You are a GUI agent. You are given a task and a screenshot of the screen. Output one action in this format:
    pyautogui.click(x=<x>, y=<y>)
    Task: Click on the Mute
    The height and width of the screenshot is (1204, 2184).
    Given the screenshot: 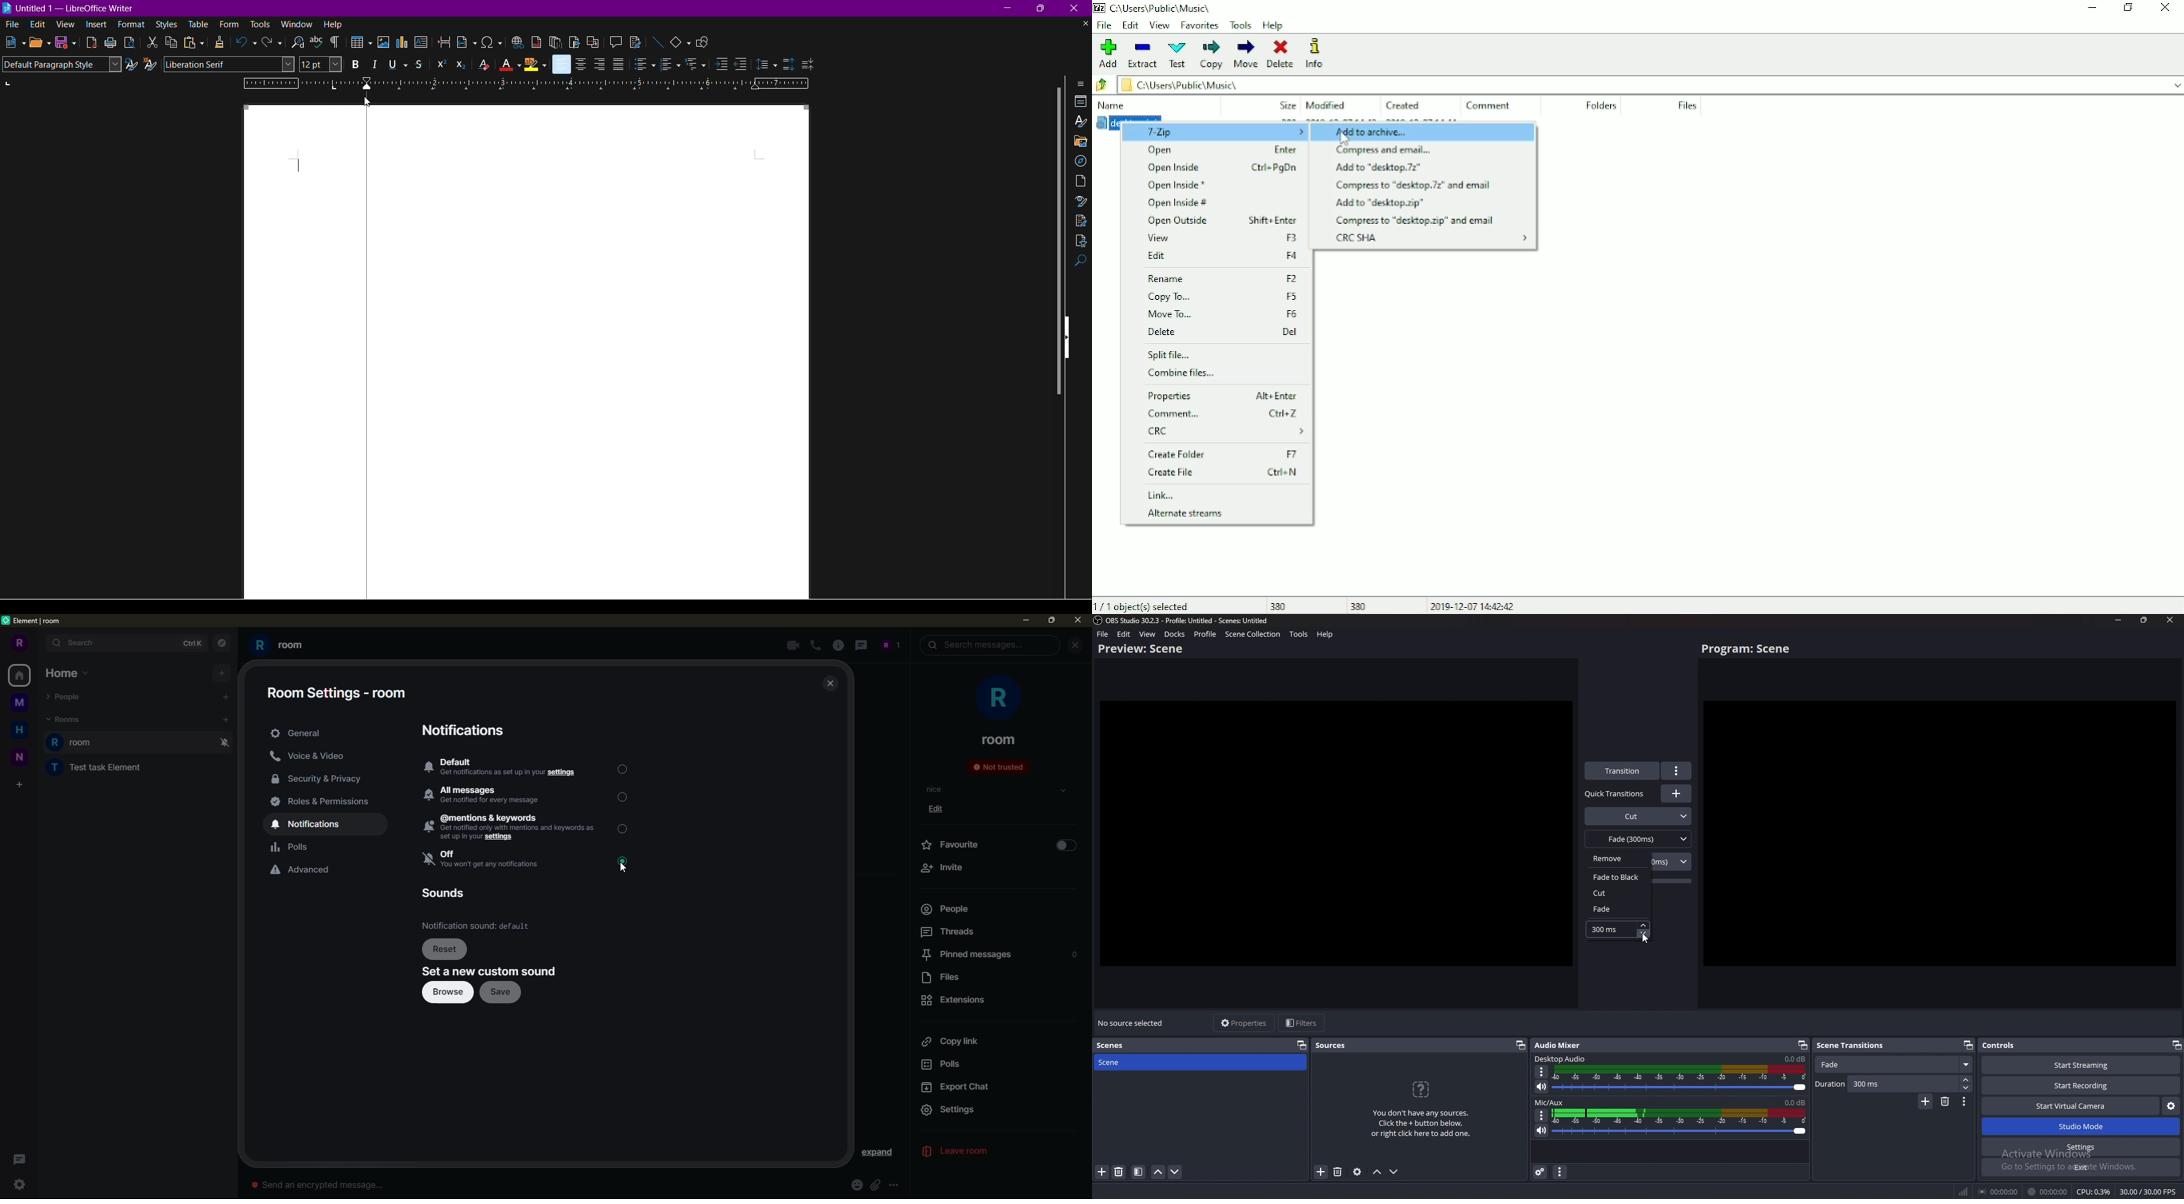 What is the action you would take?
    pyautogui.click(x=1542, y=1088)
    